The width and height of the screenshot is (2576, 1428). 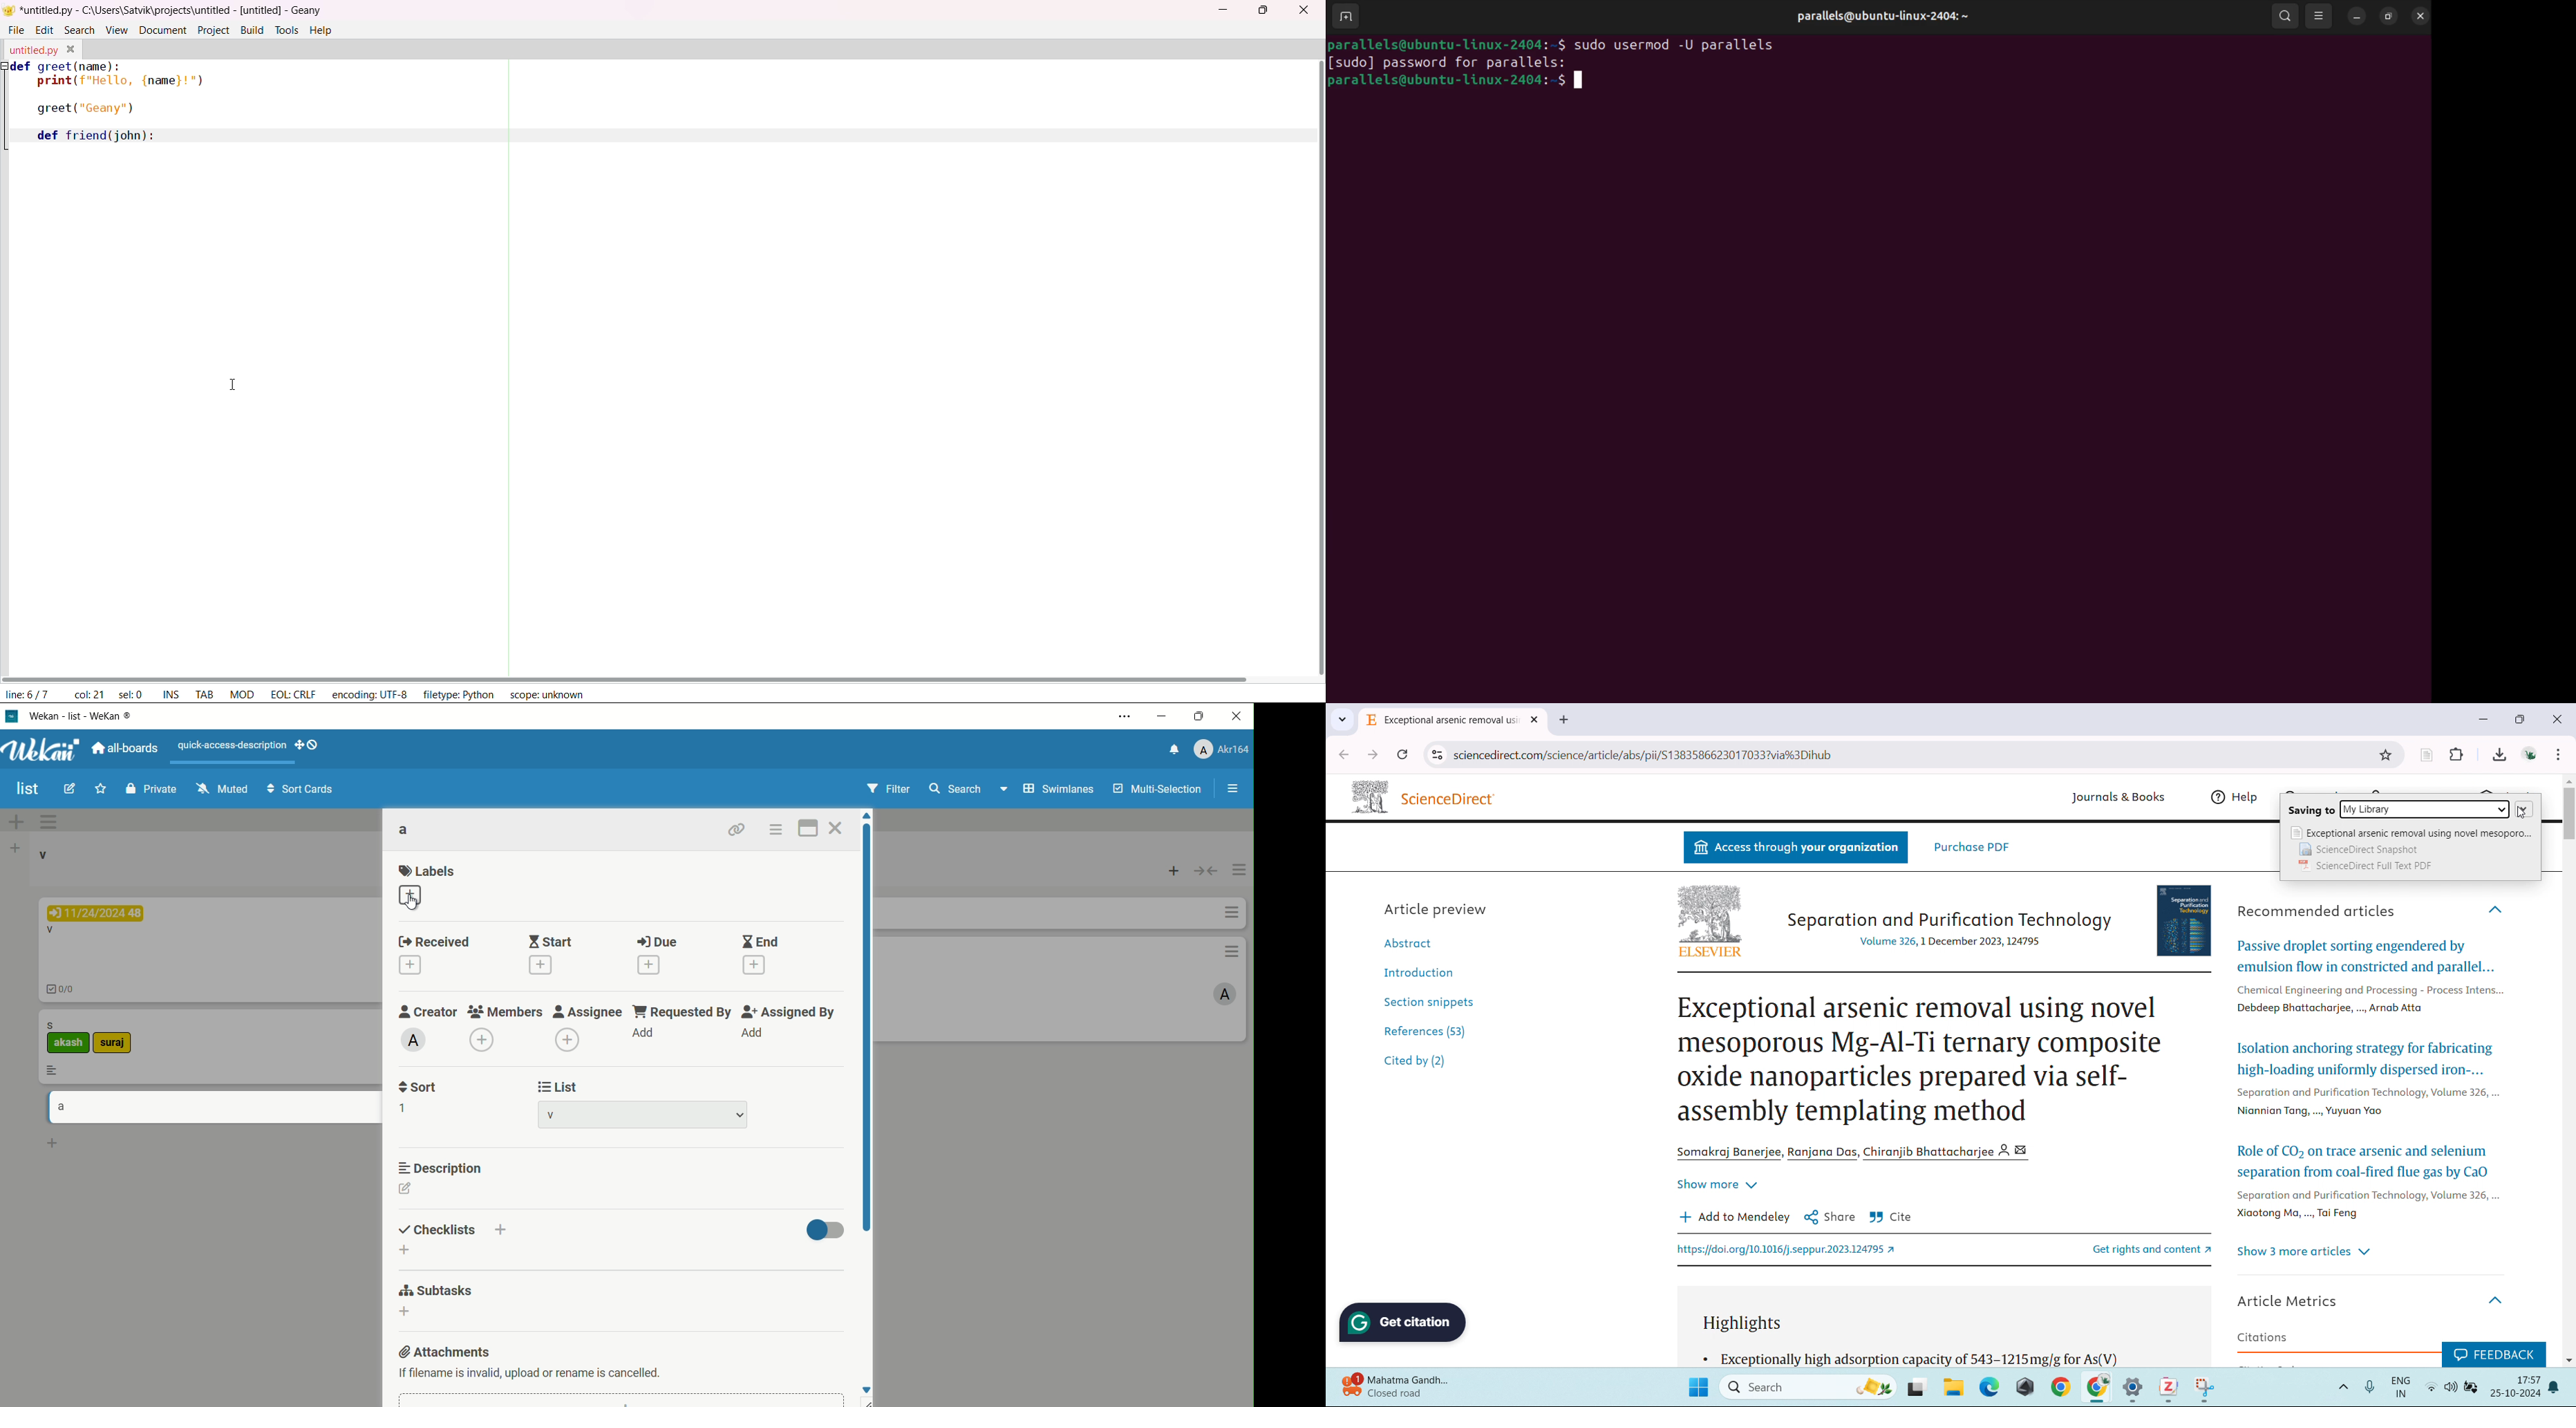 What do you see at coordinates (2524, 719) in the screenshot?
I see `maximize` at bounding box center [2524, 719].